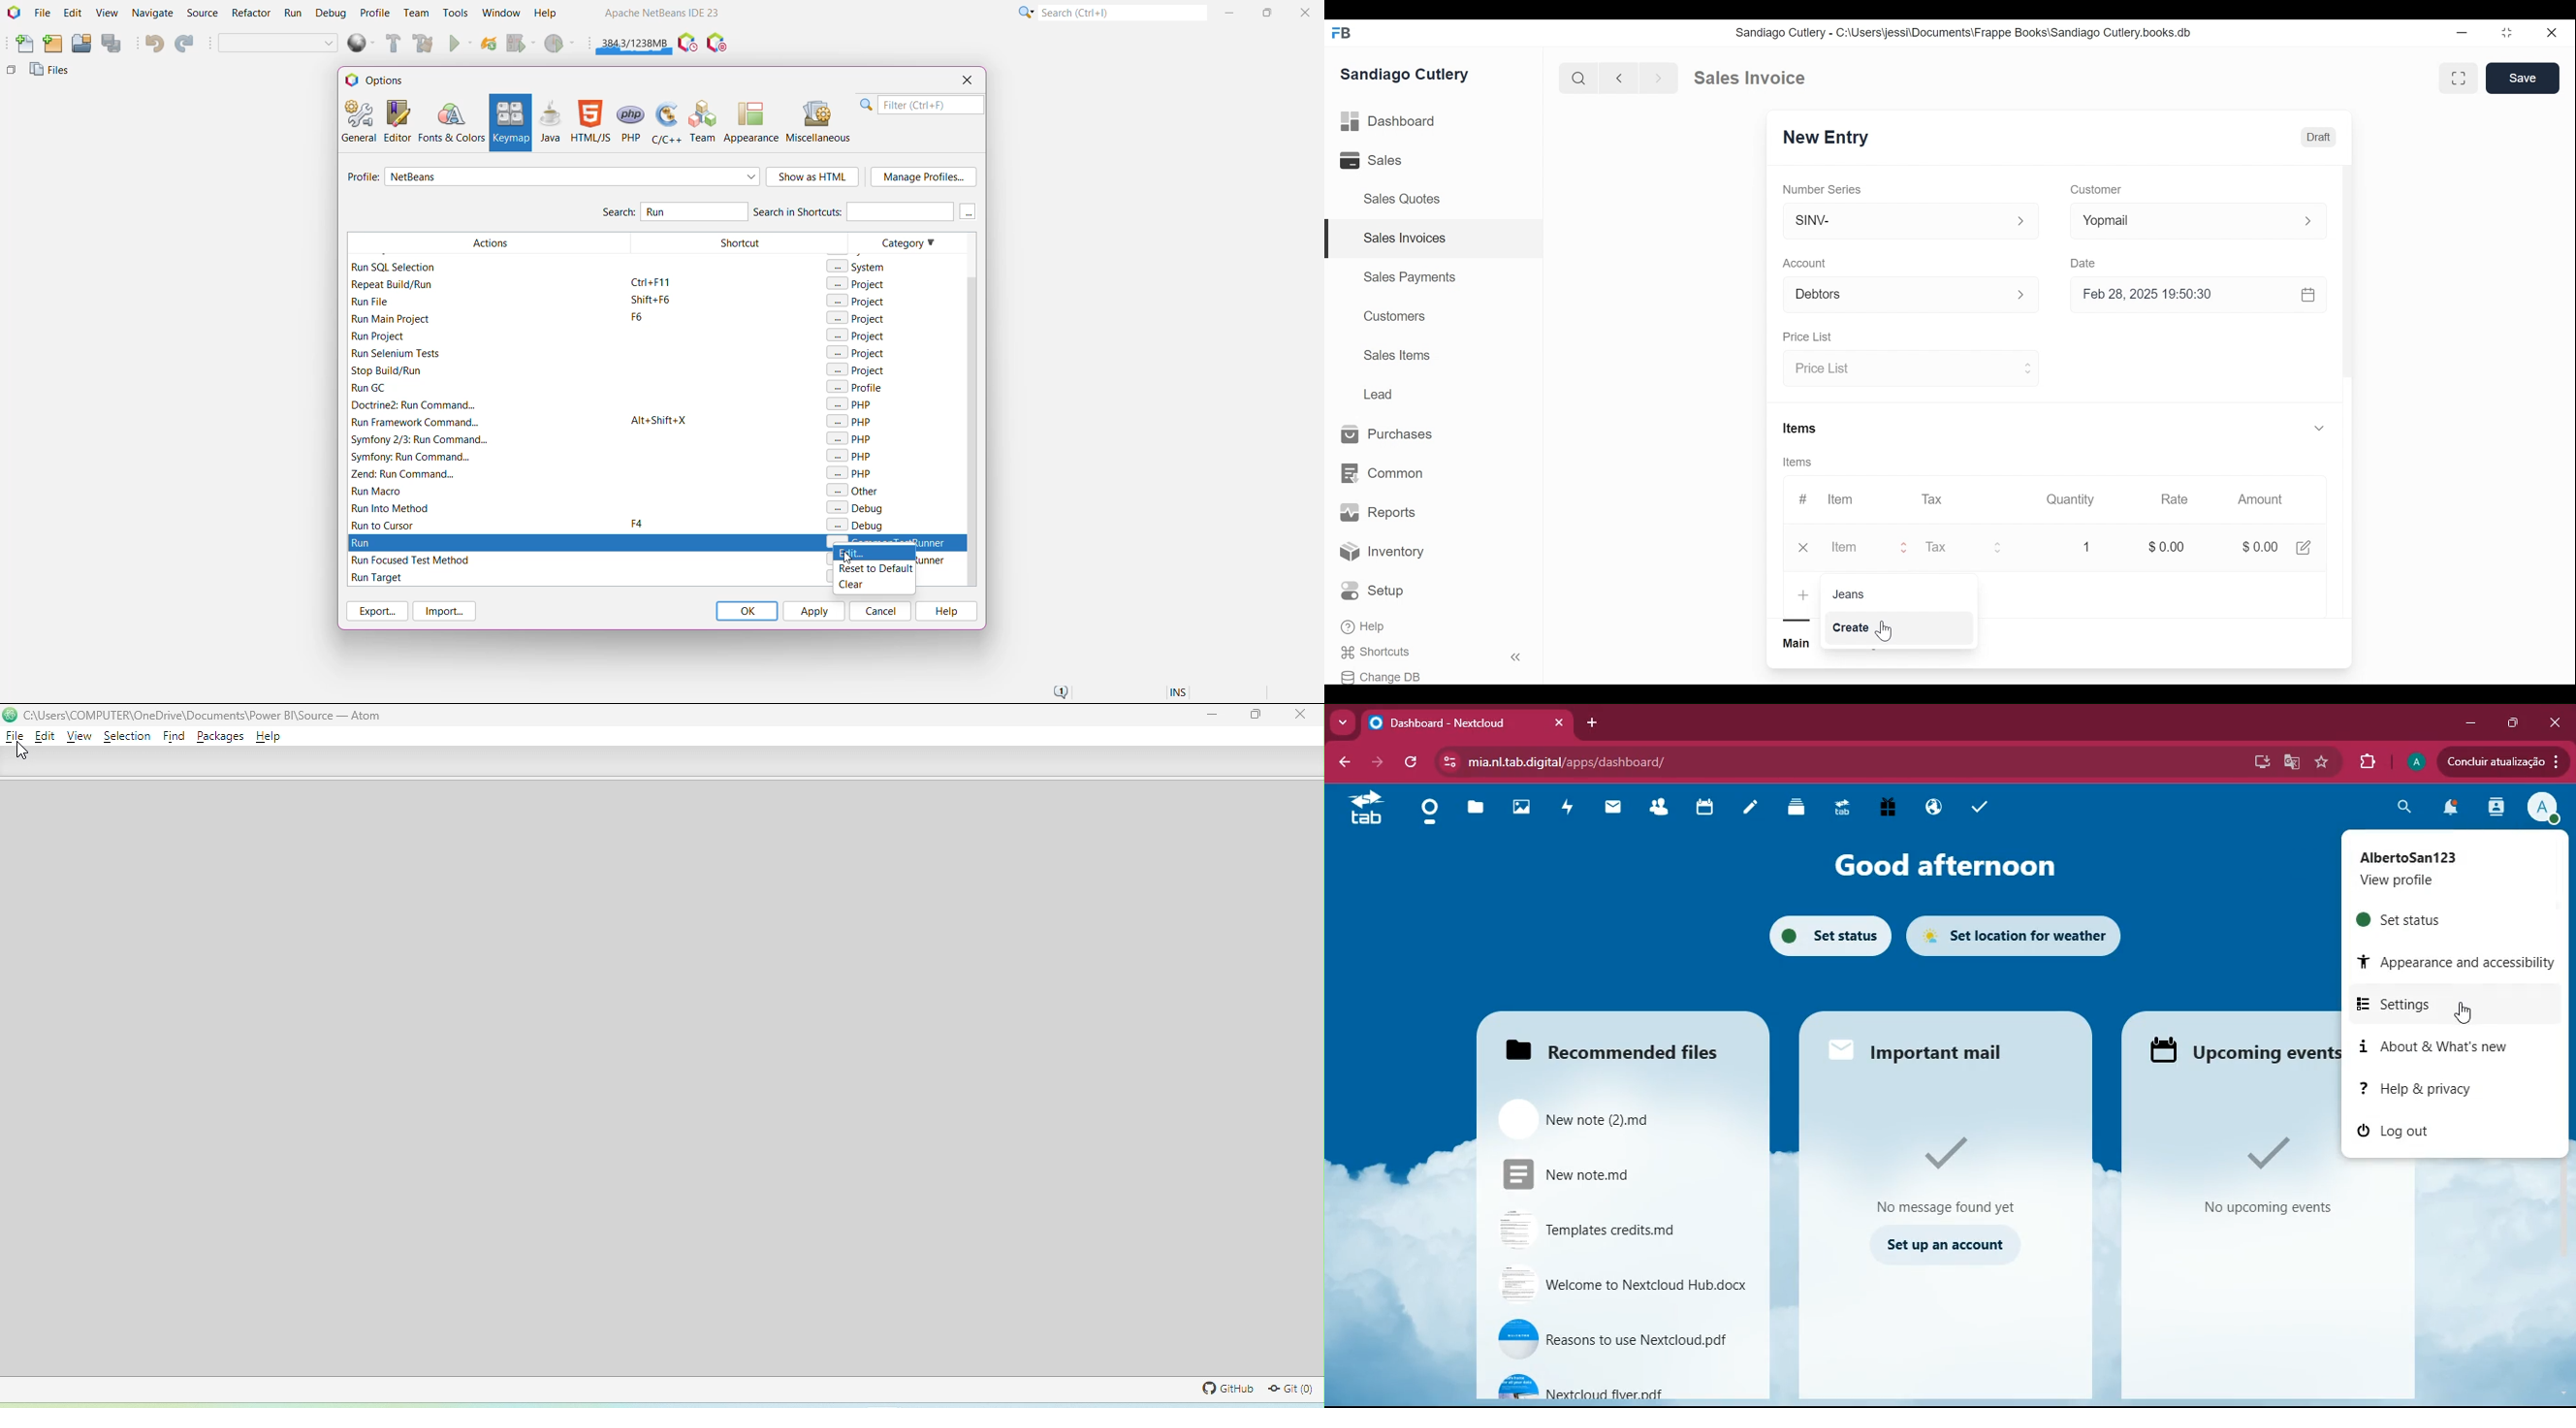 This screenshot has height=1428, width=2576. Describe the element at coordinates (1912, 295) in the screenshot. I see `Account p` at that location.